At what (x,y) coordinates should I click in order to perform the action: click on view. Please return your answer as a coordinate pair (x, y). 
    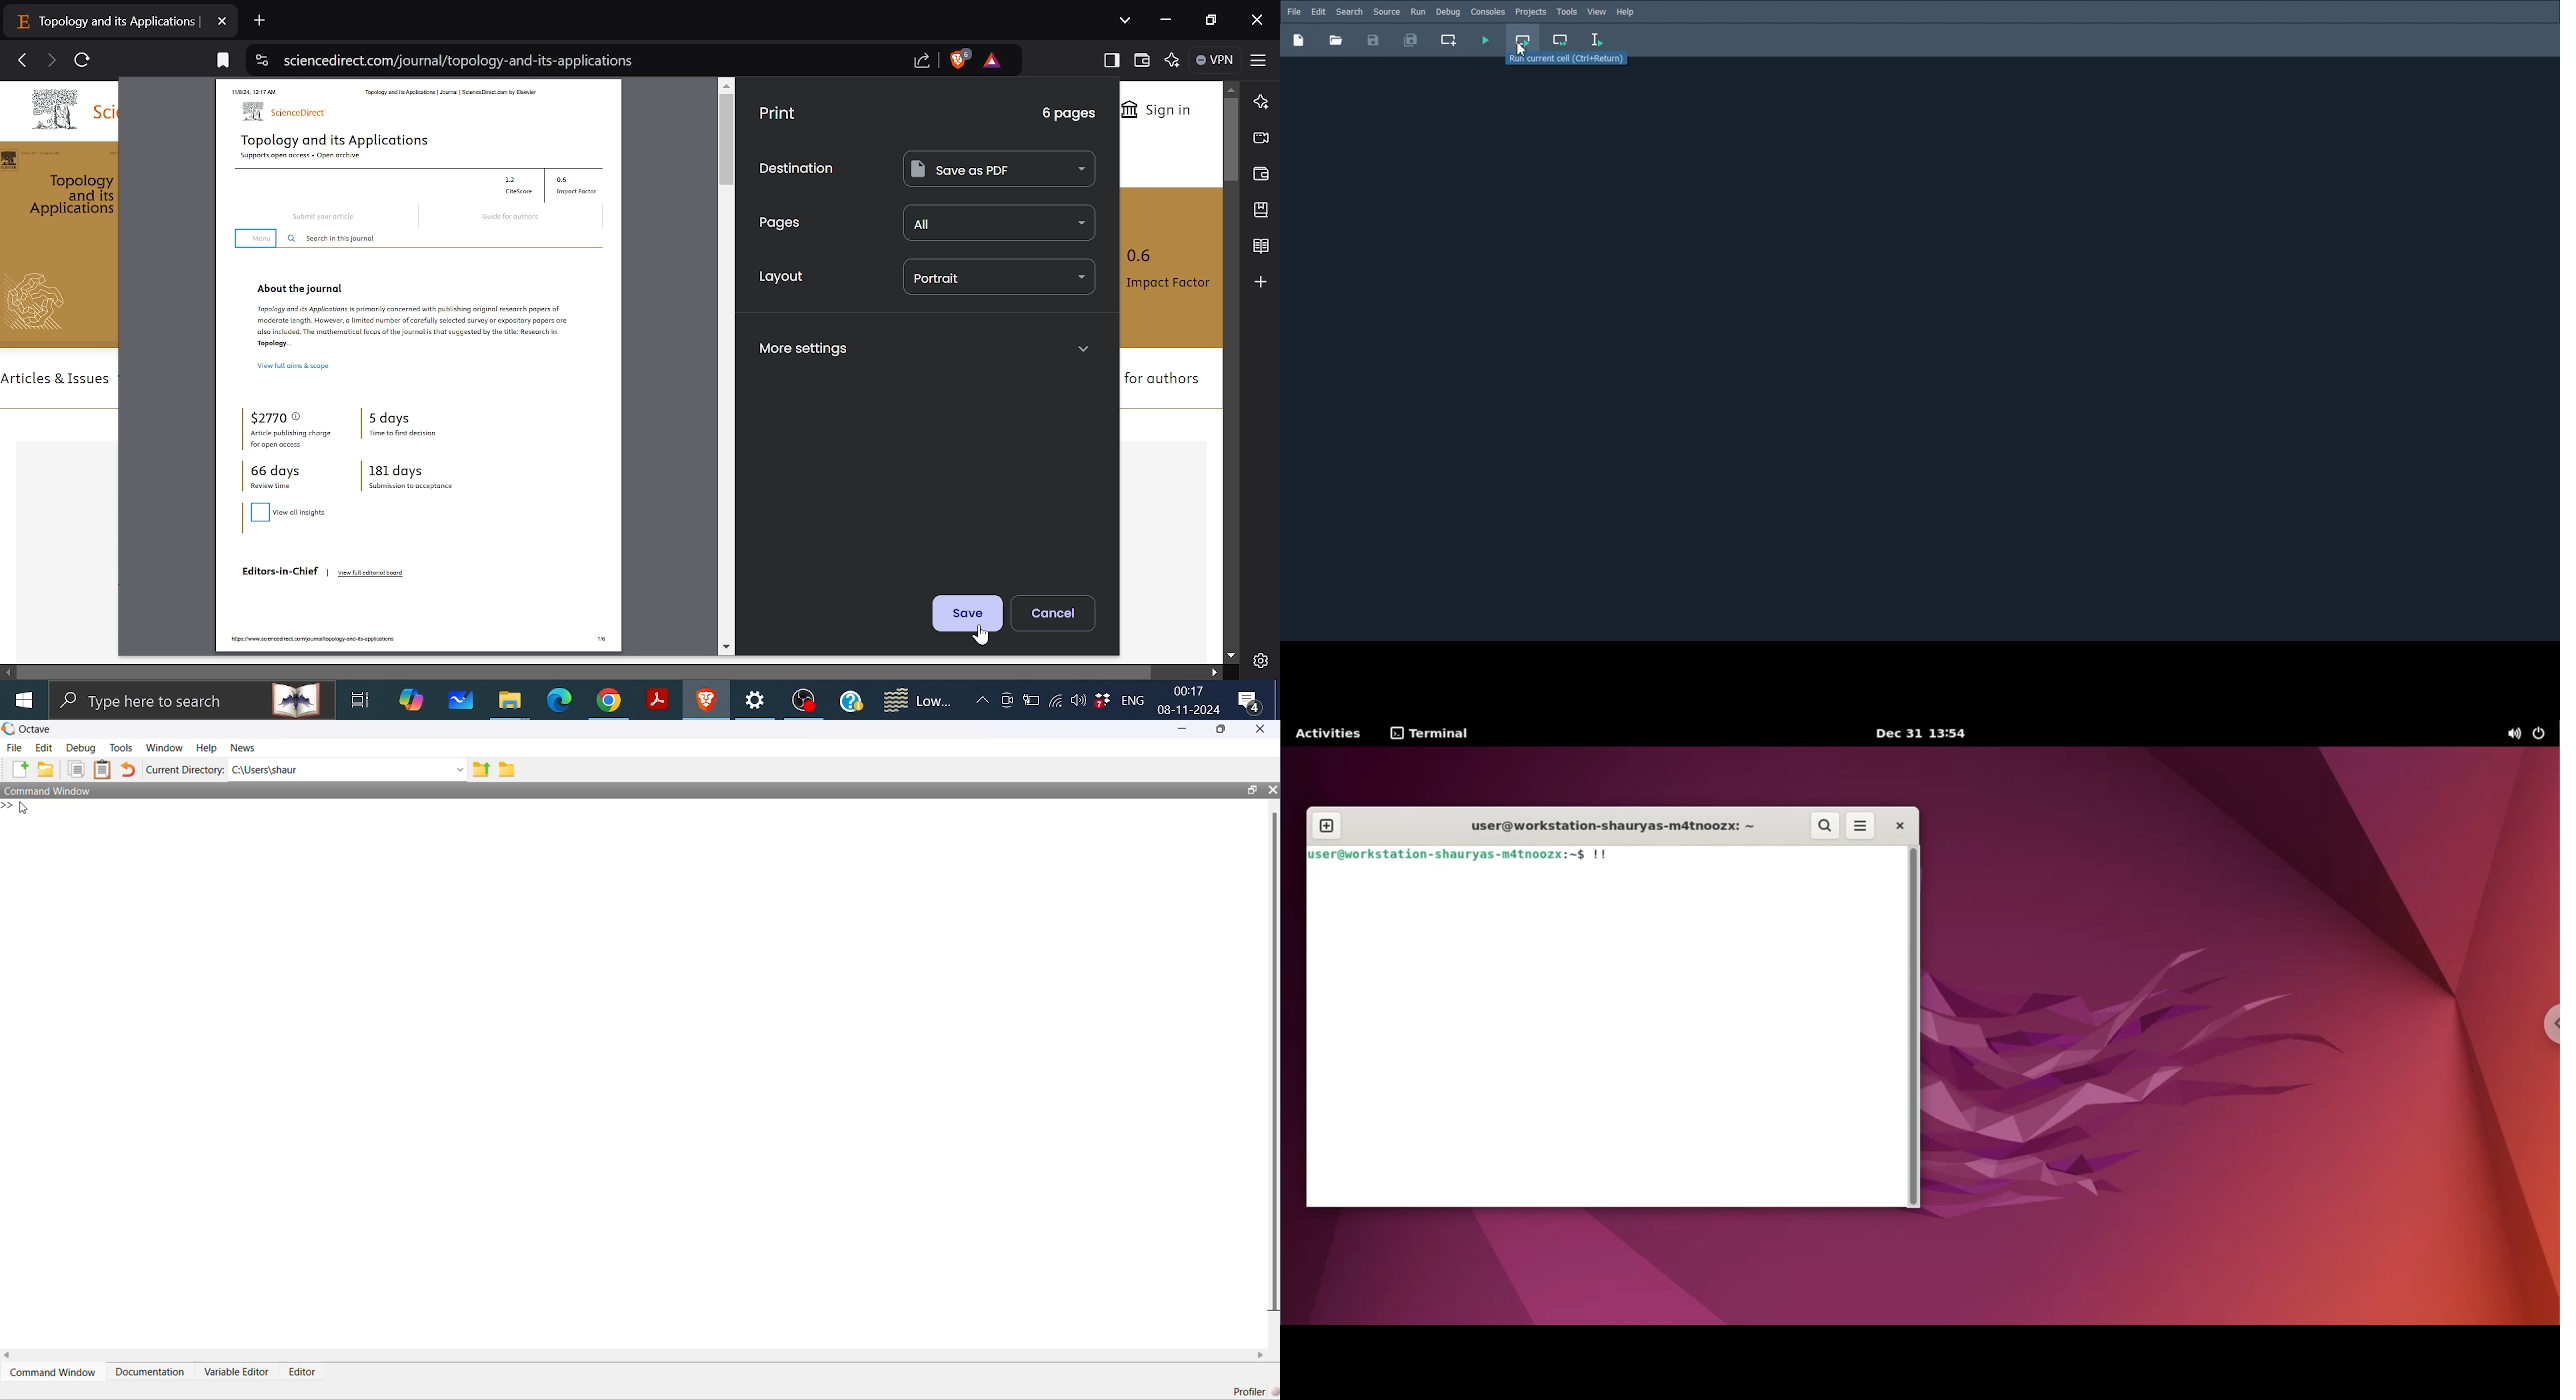
    Looking at the image, I should click on (1597, 12).